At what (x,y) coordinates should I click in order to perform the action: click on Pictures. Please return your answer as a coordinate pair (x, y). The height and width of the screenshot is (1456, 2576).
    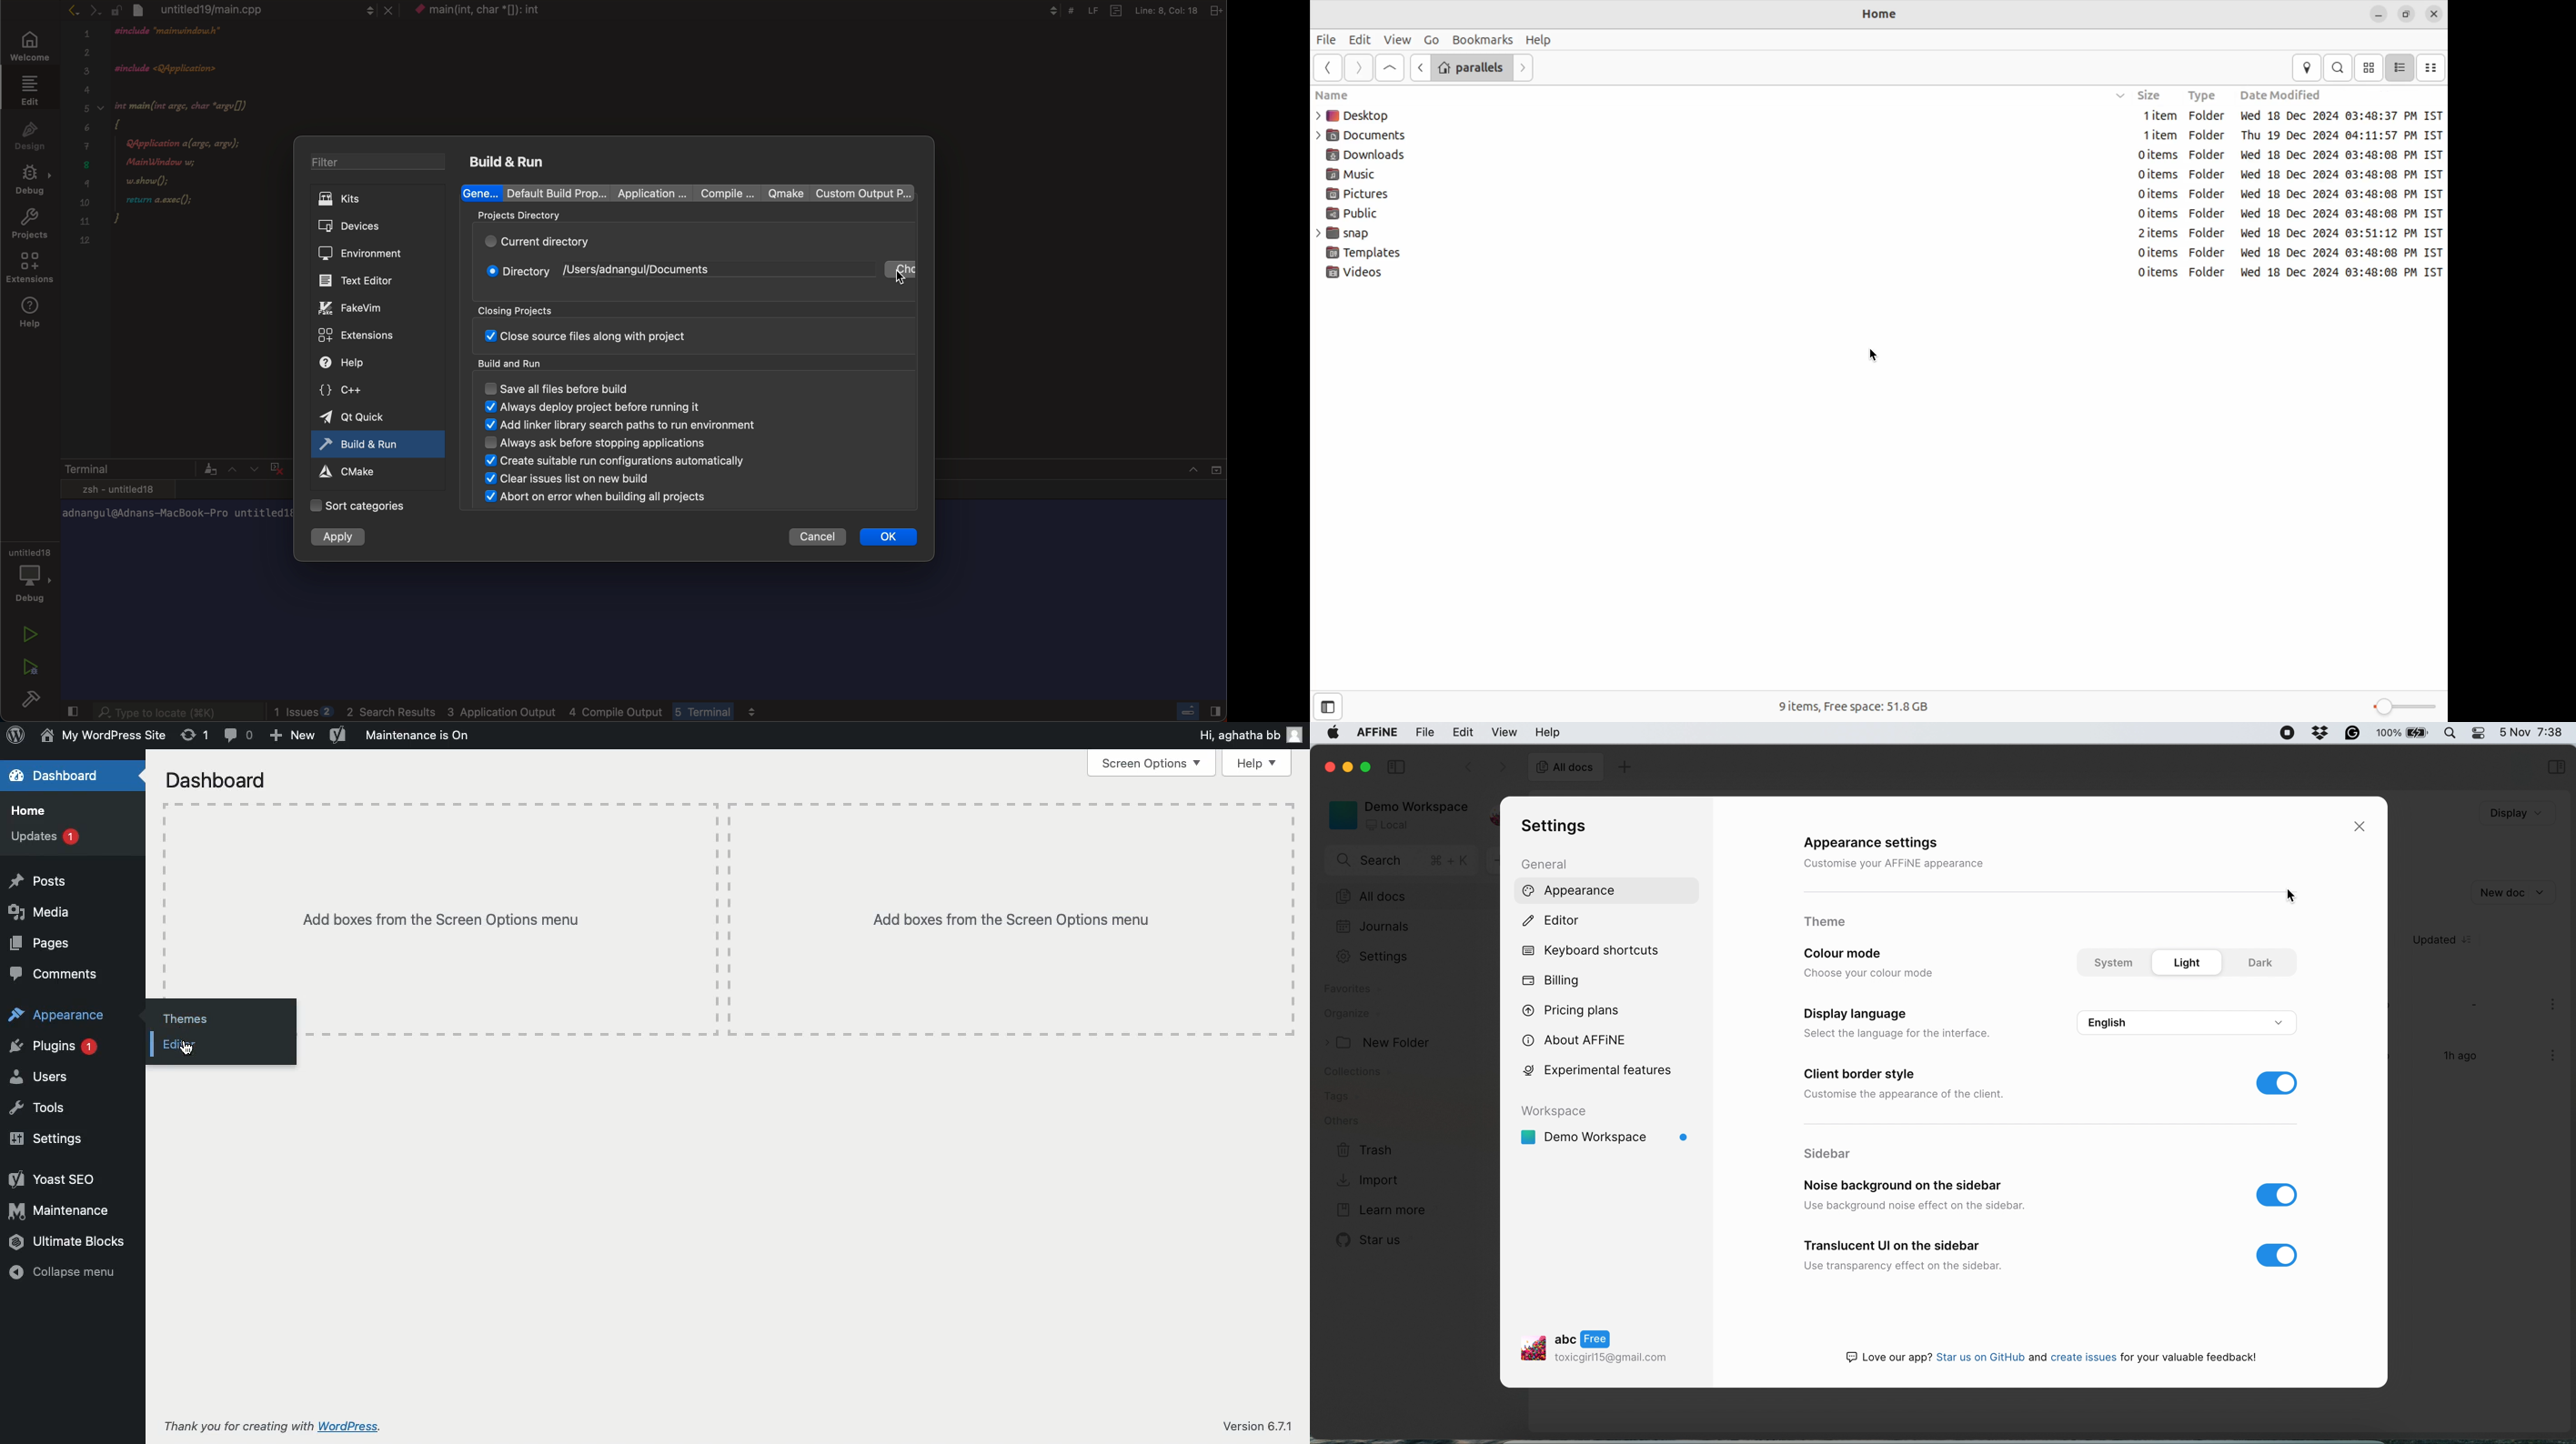
    Looking at the image, I should click on (1366, 194).